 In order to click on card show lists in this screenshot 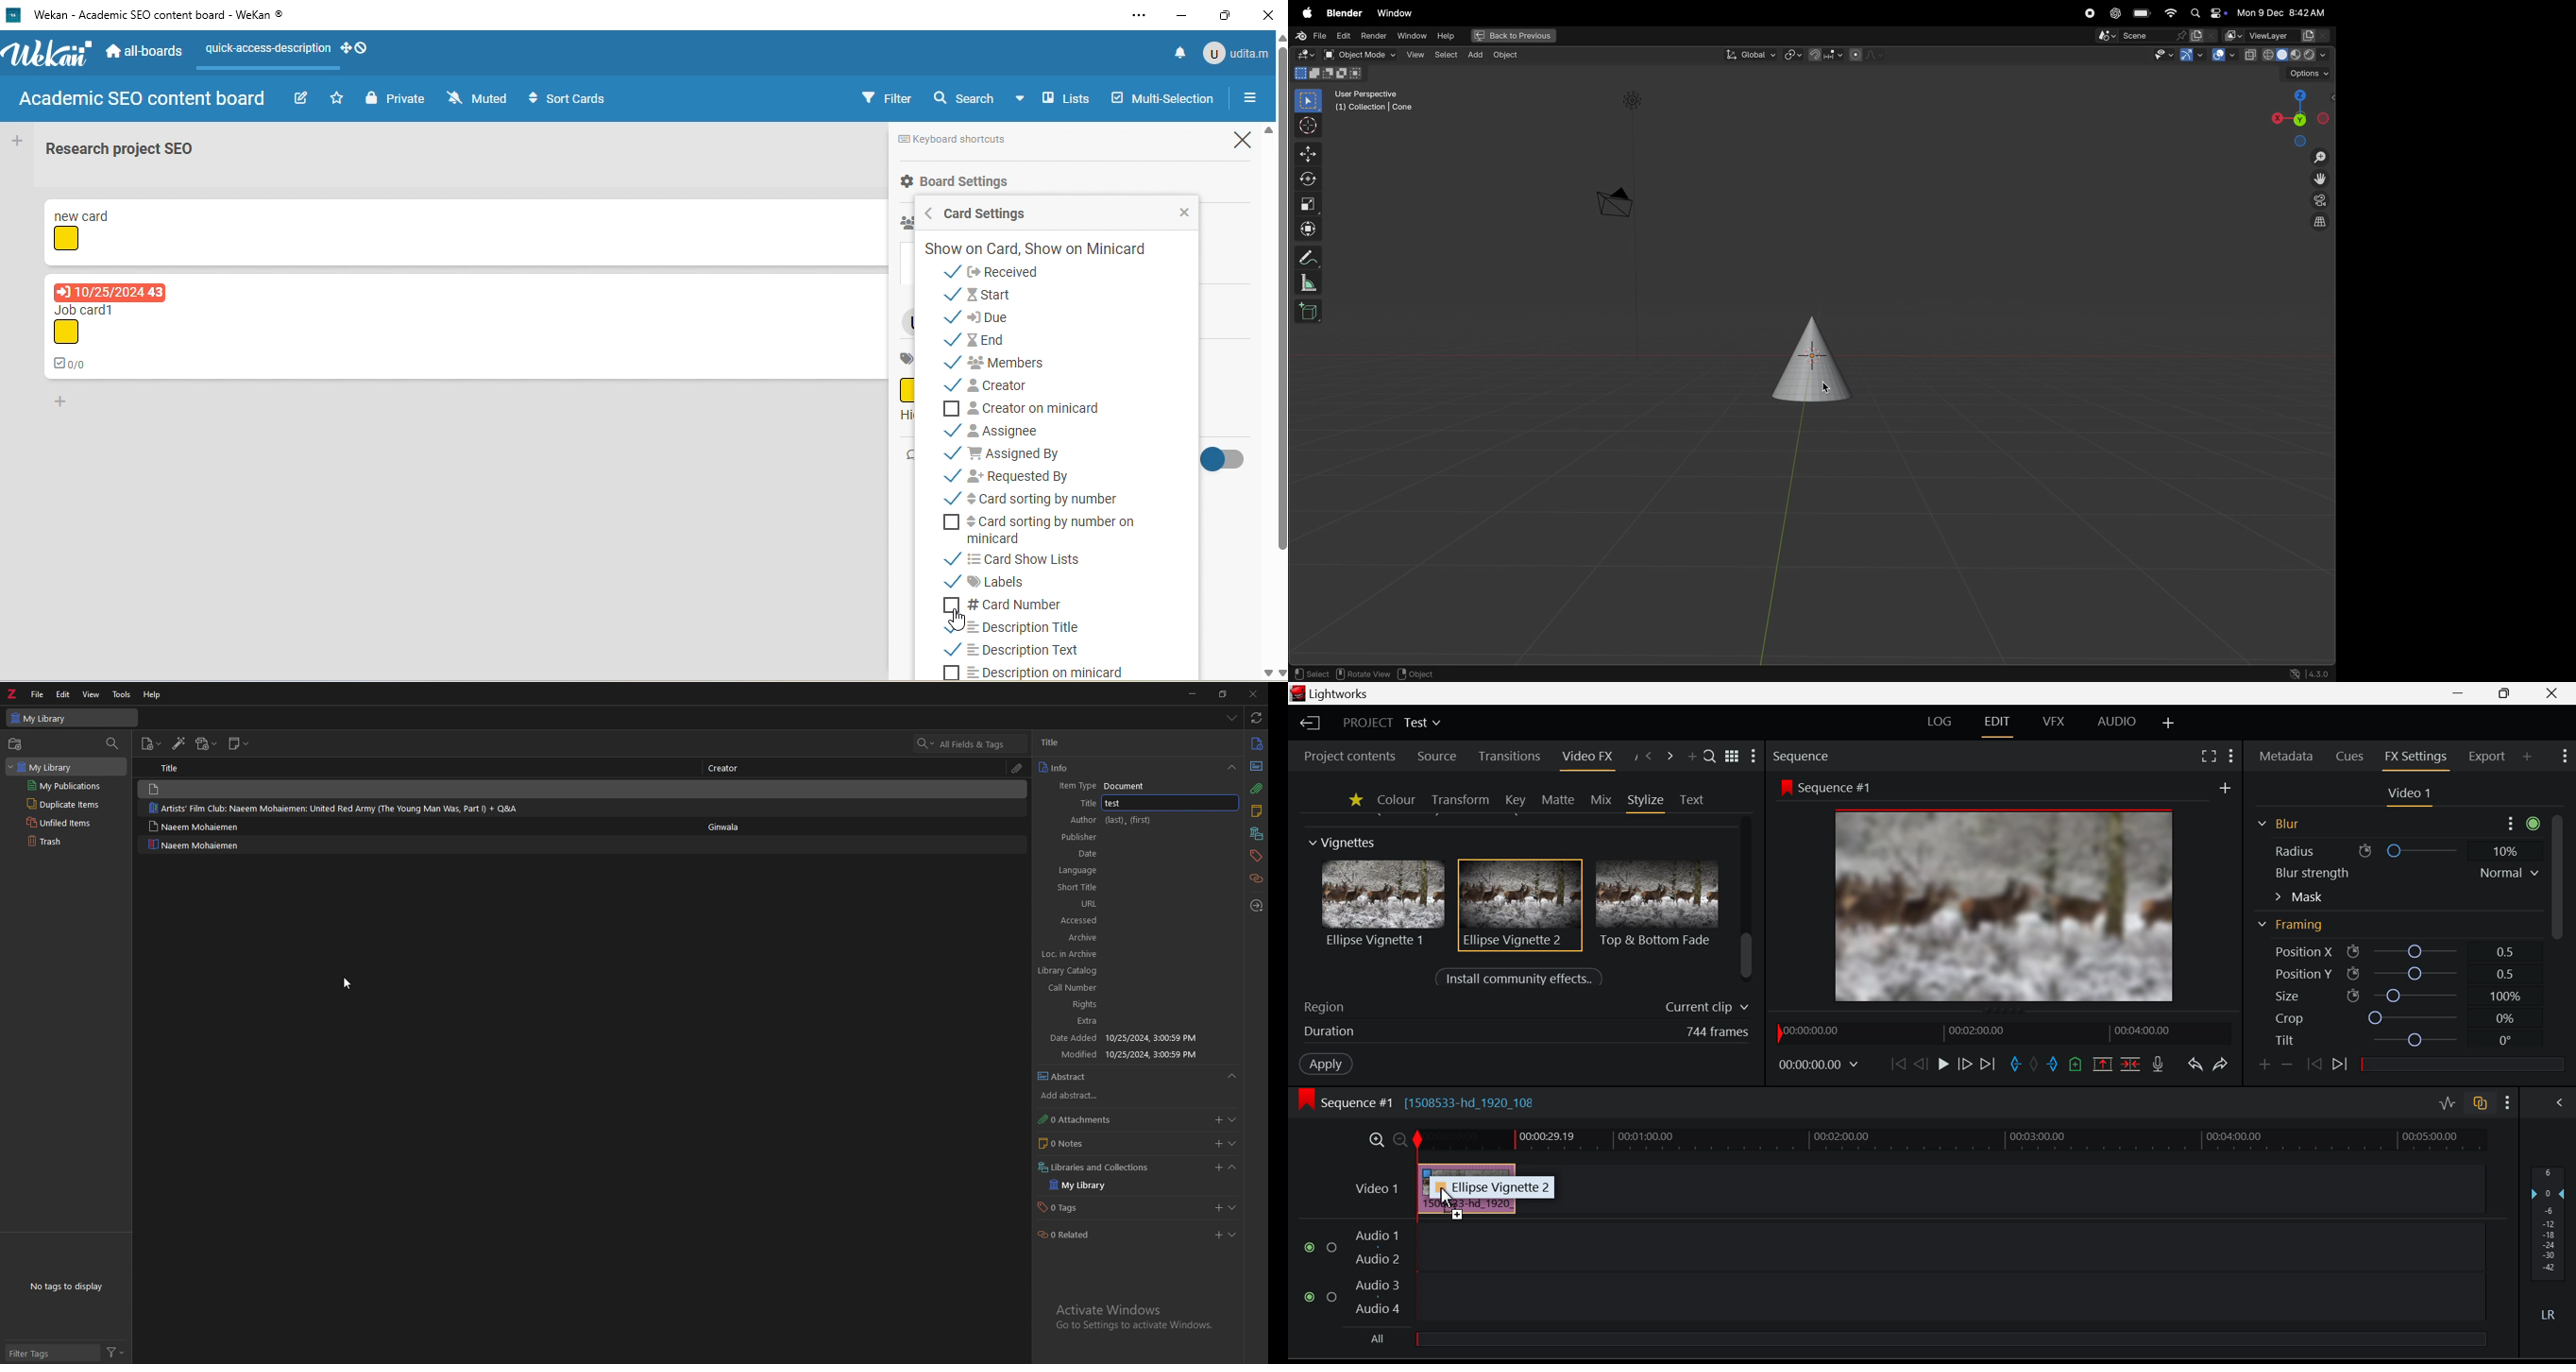, I will do `click(1039, 558)`.